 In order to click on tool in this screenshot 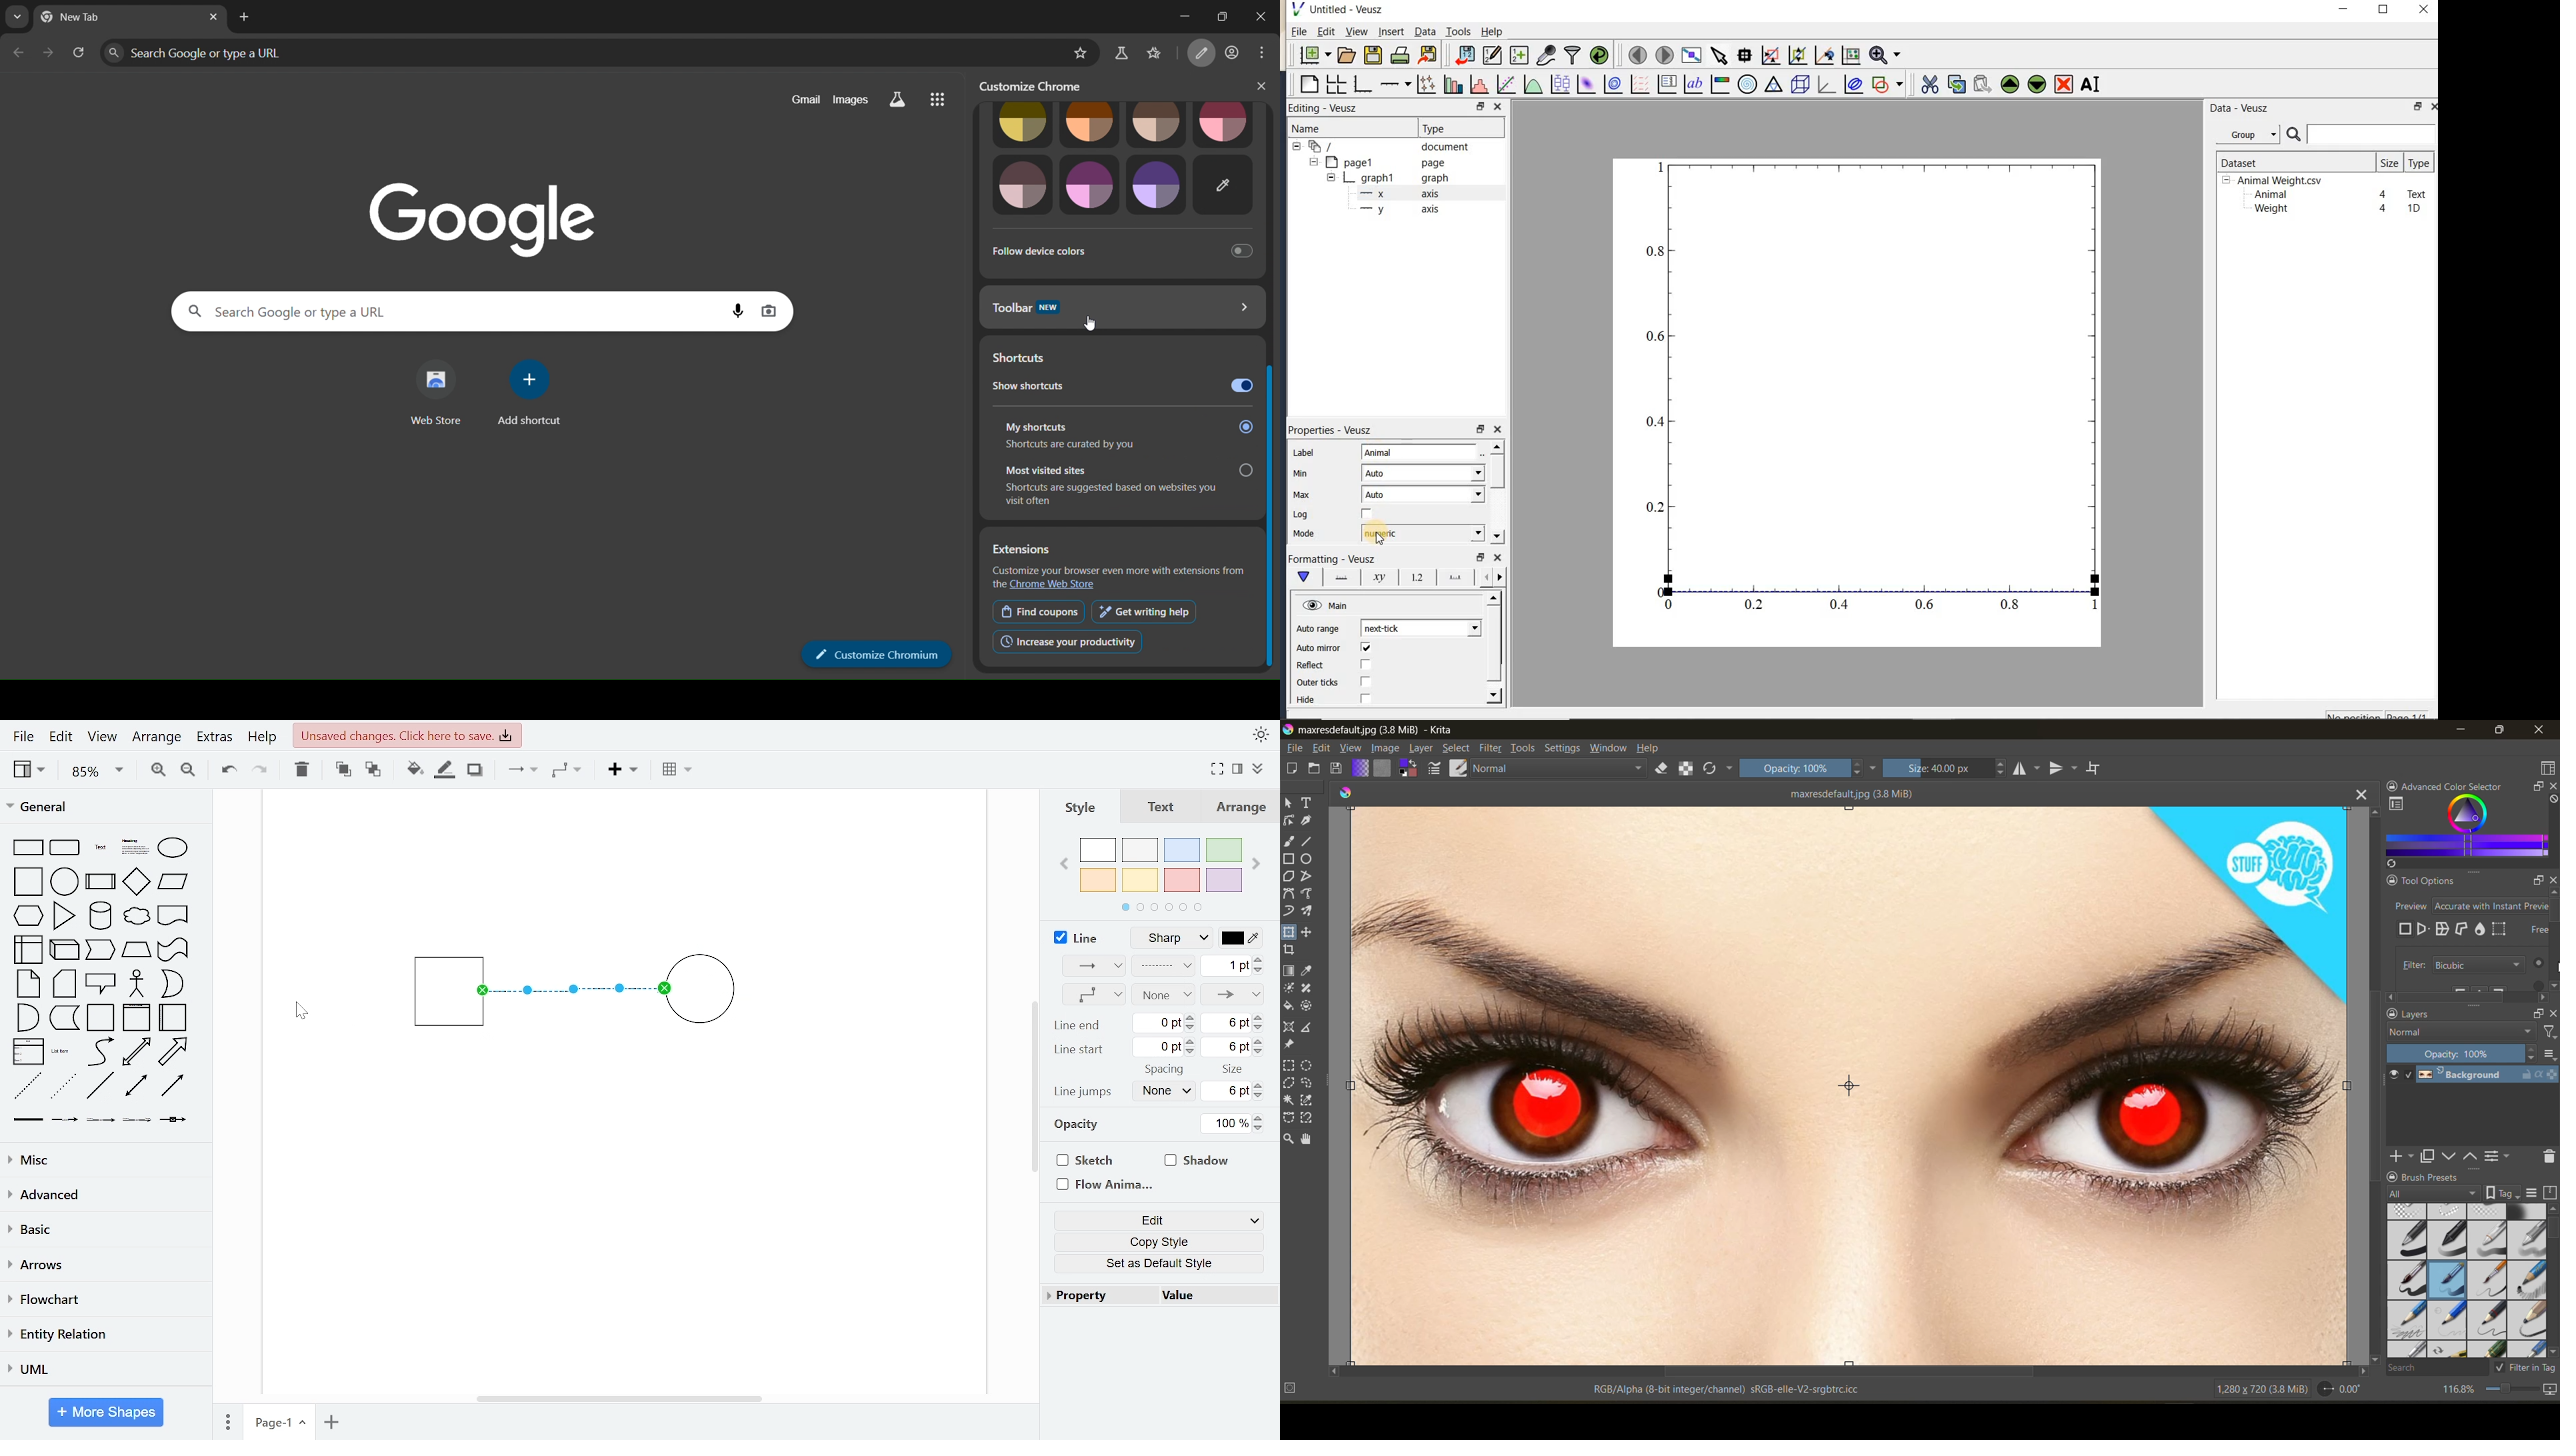, I will do `click(1307, 1007)`.